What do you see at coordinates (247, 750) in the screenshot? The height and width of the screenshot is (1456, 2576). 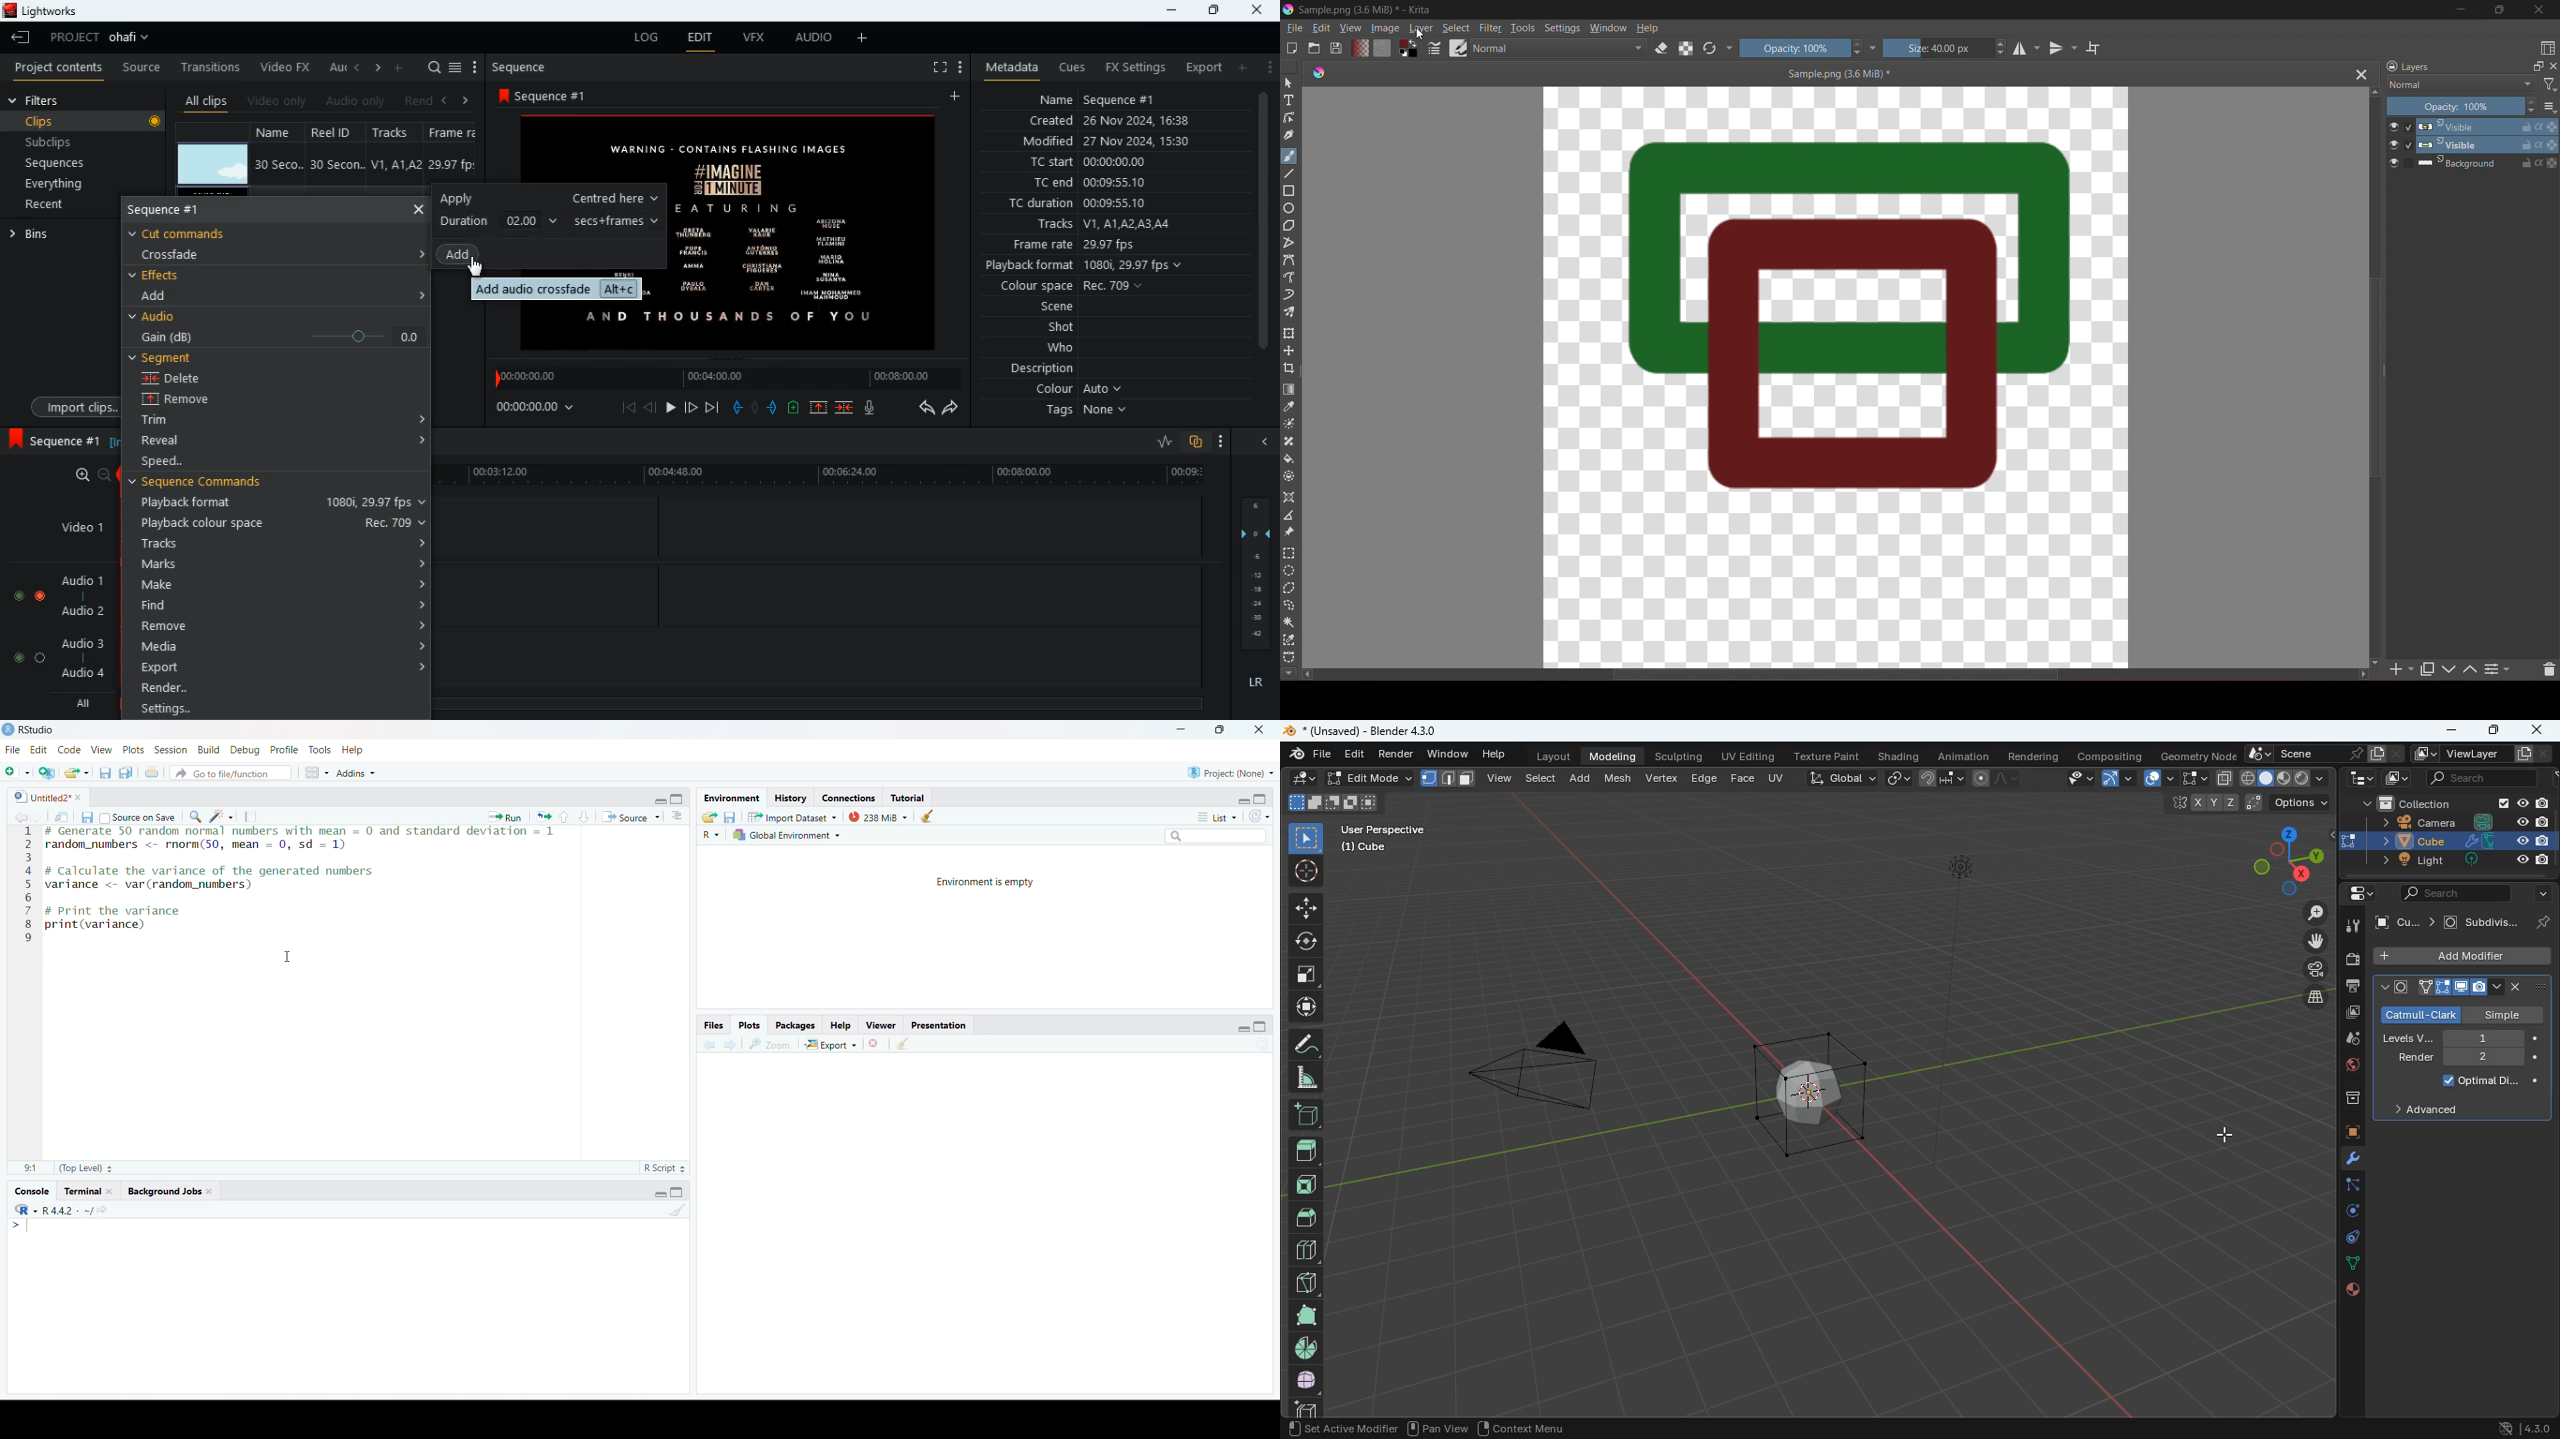 I see `Debug` at bounding box center [247, 750].